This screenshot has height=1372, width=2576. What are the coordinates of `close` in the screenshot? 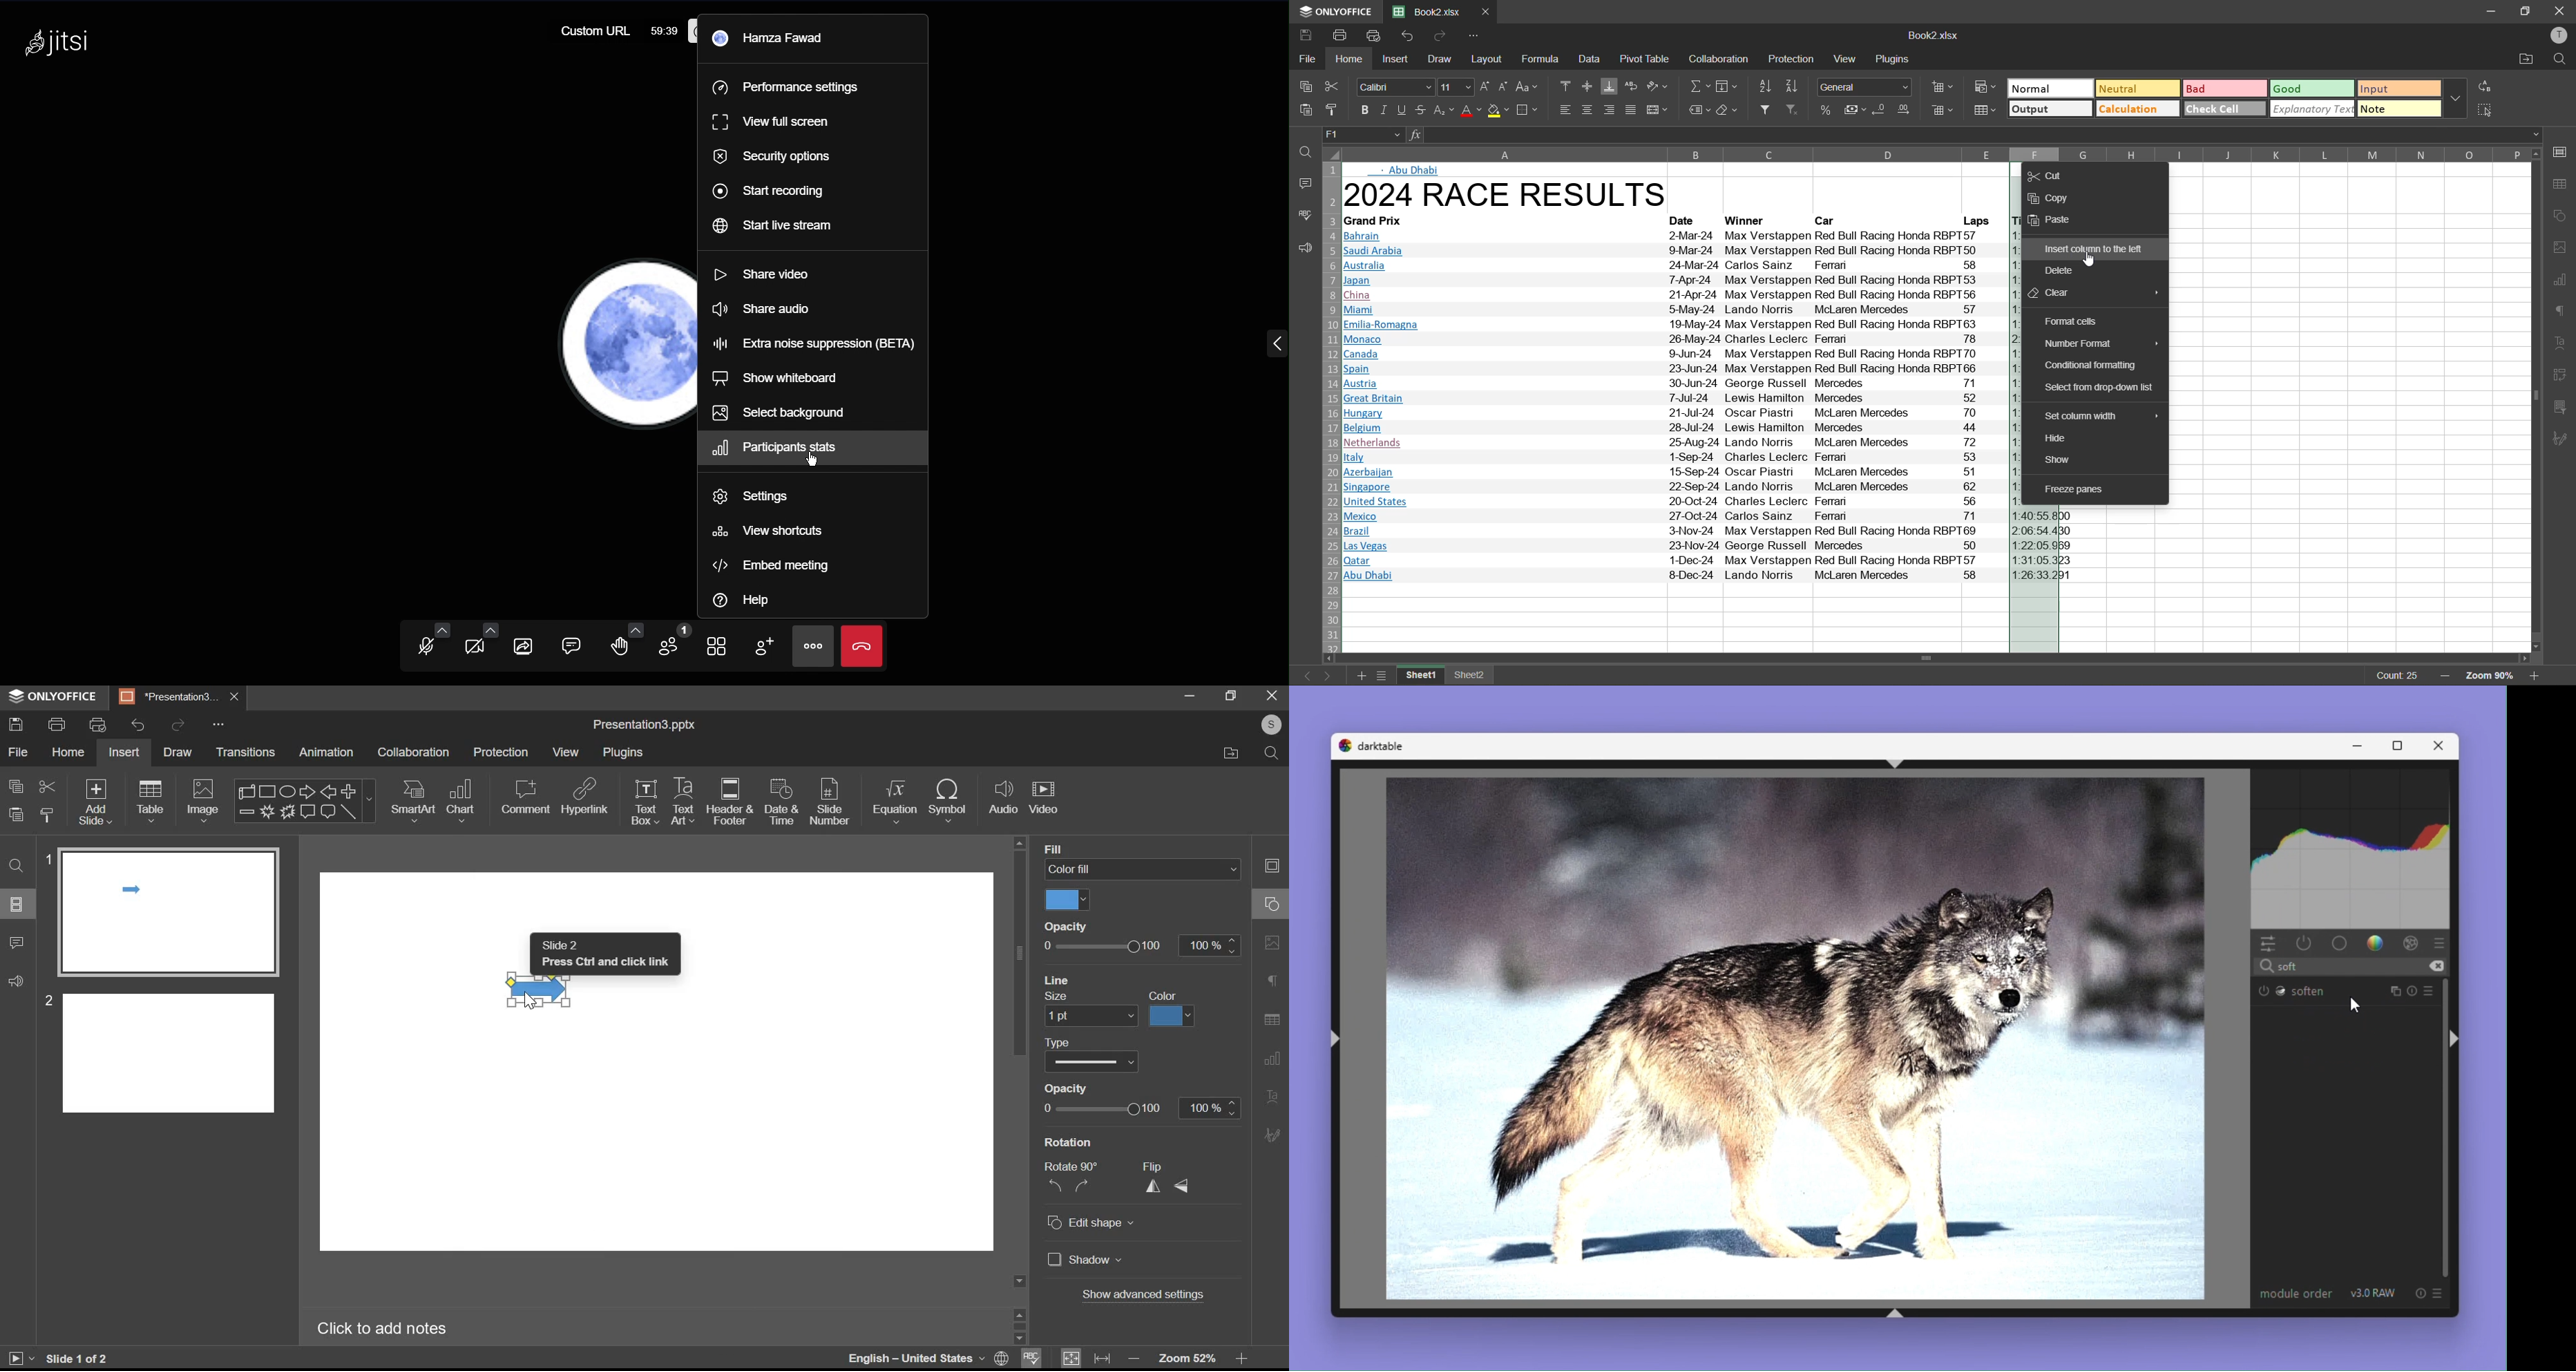 It's located at (2560, 10).